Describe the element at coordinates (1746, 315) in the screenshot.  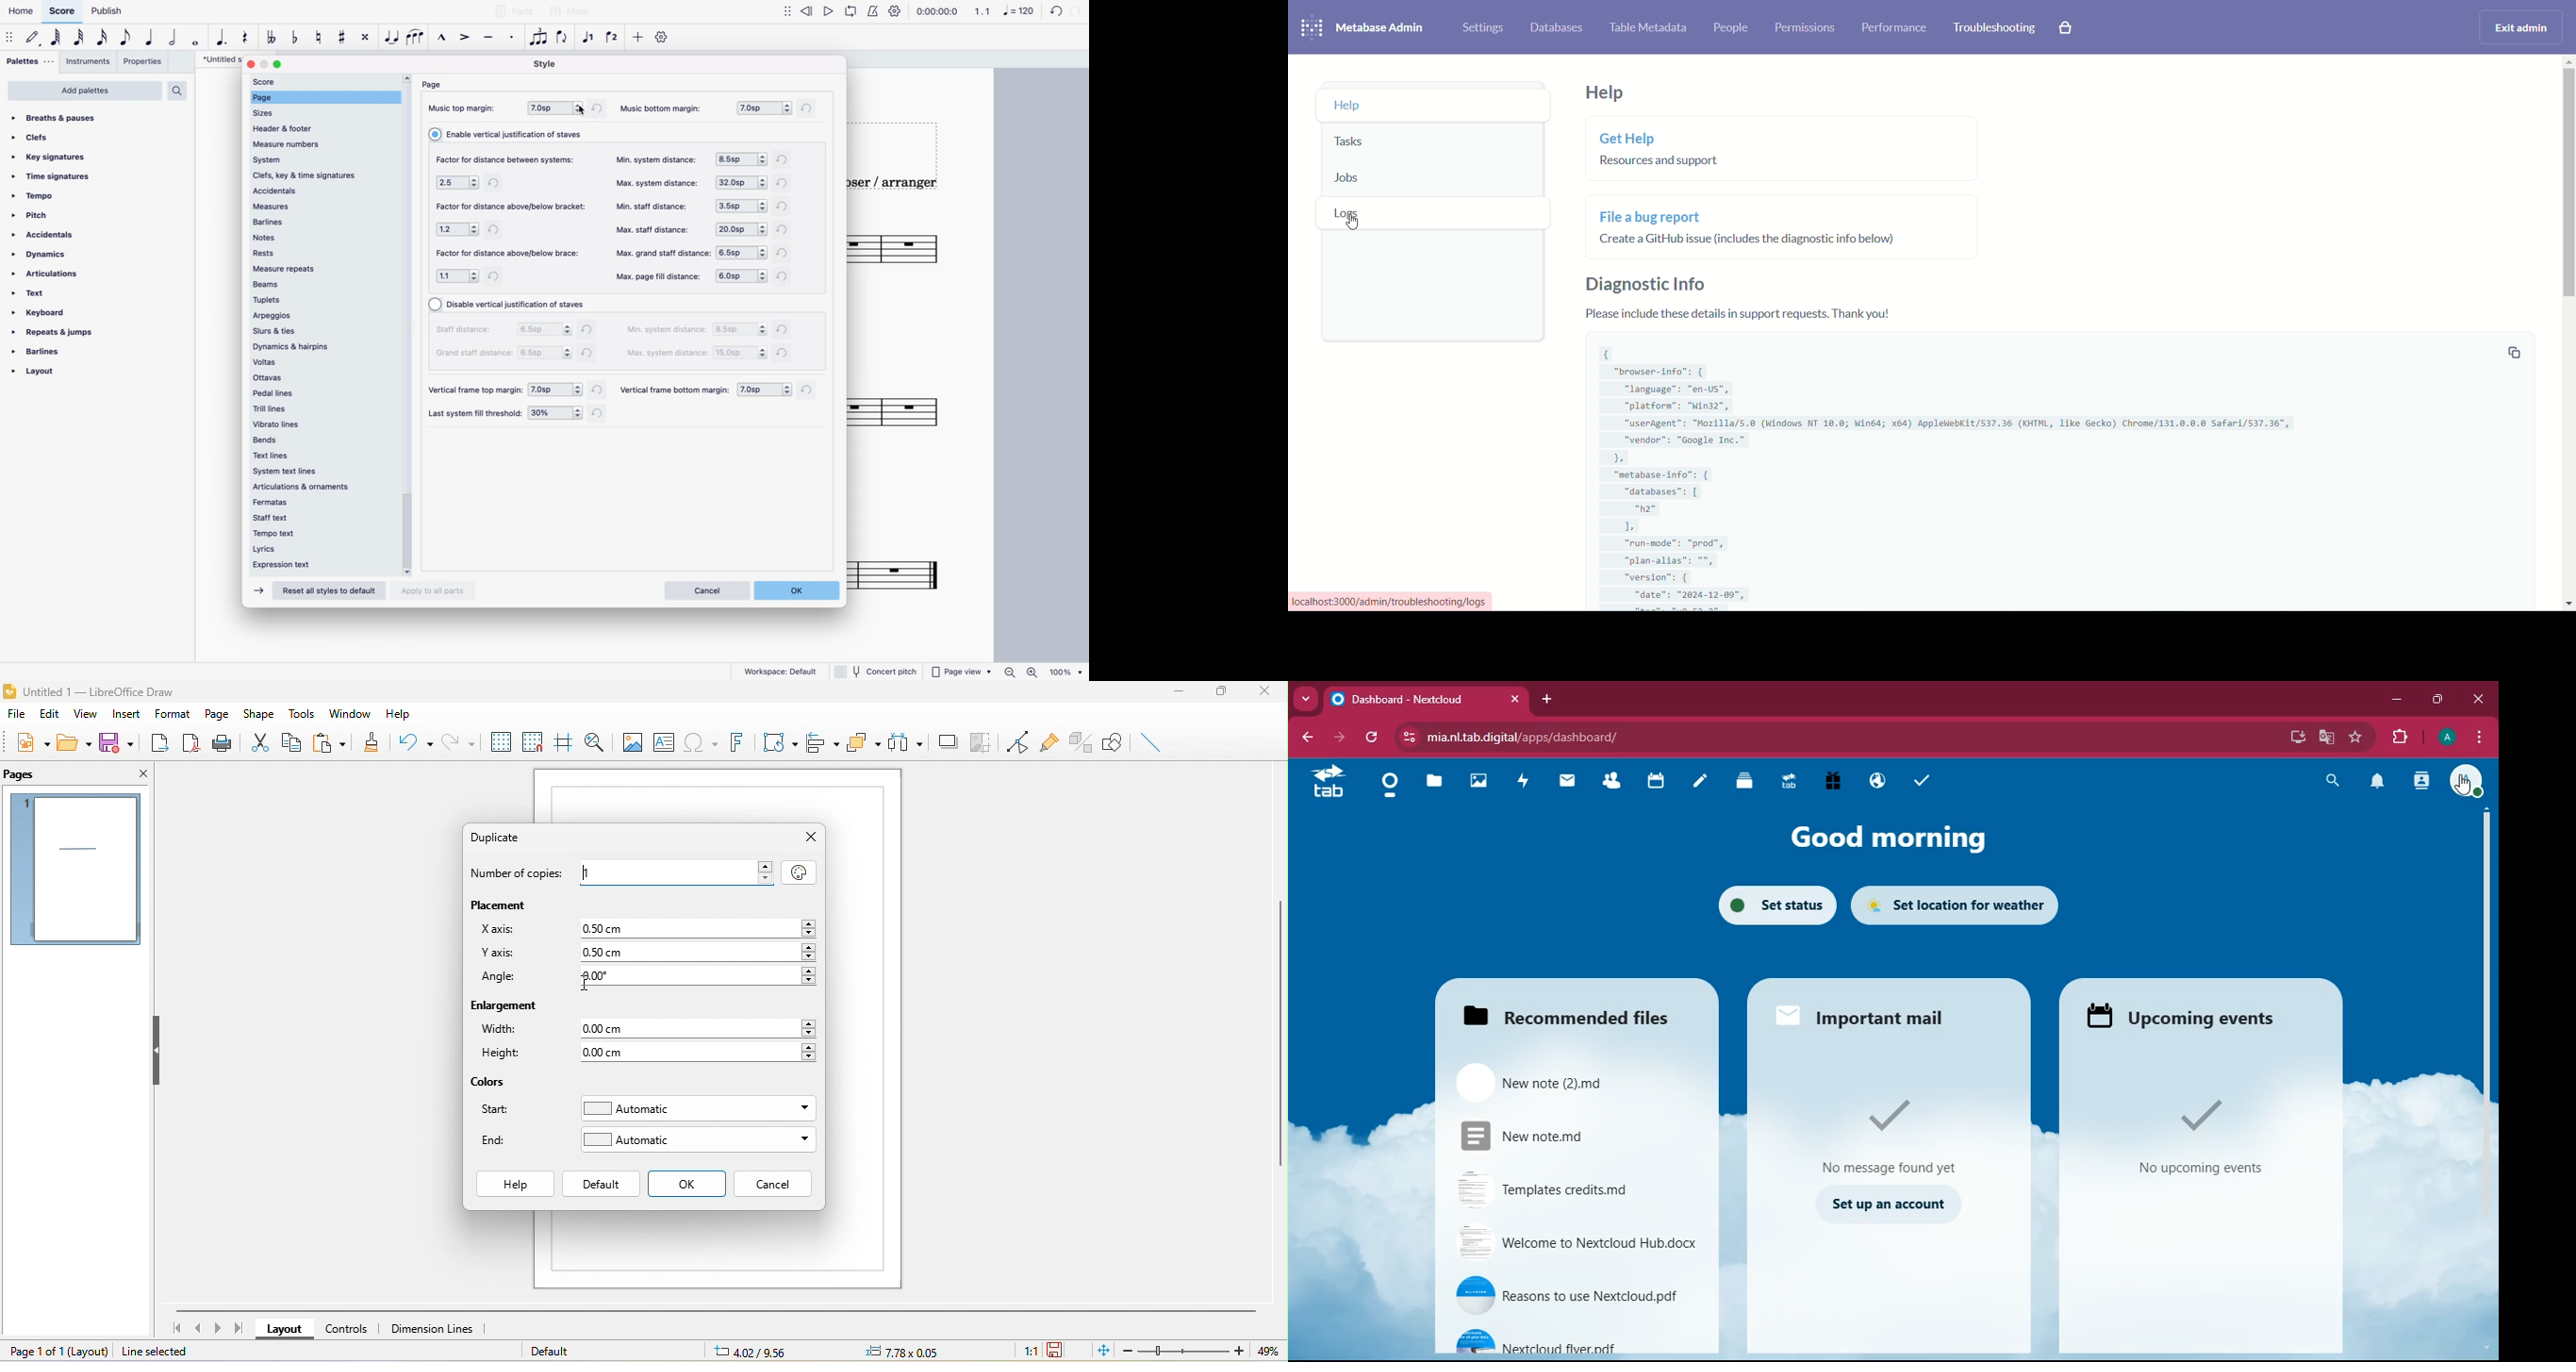
I see `text` at that location.